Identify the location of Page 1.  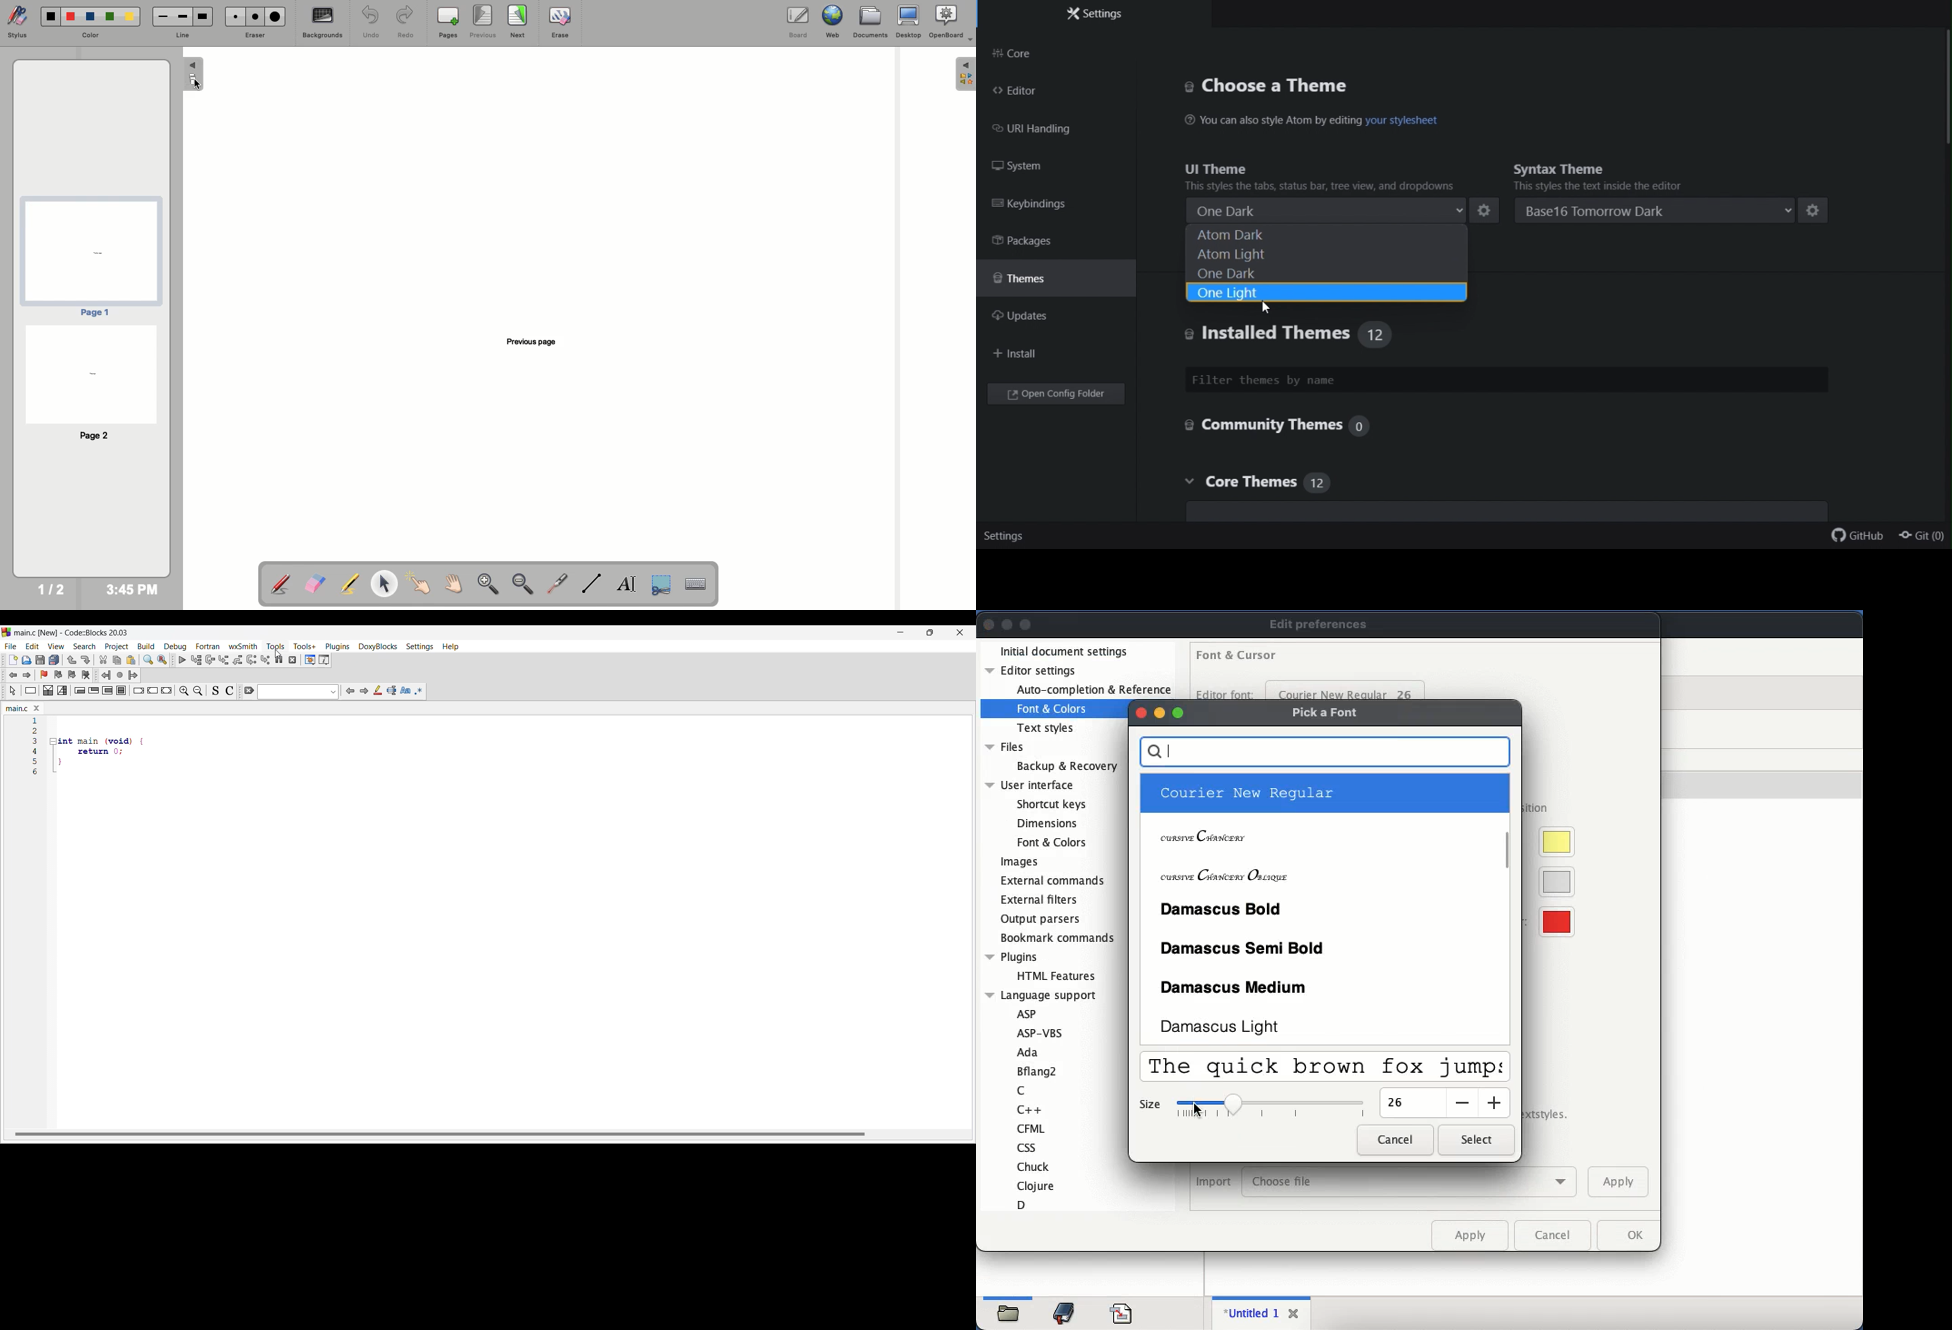
(90, 257).